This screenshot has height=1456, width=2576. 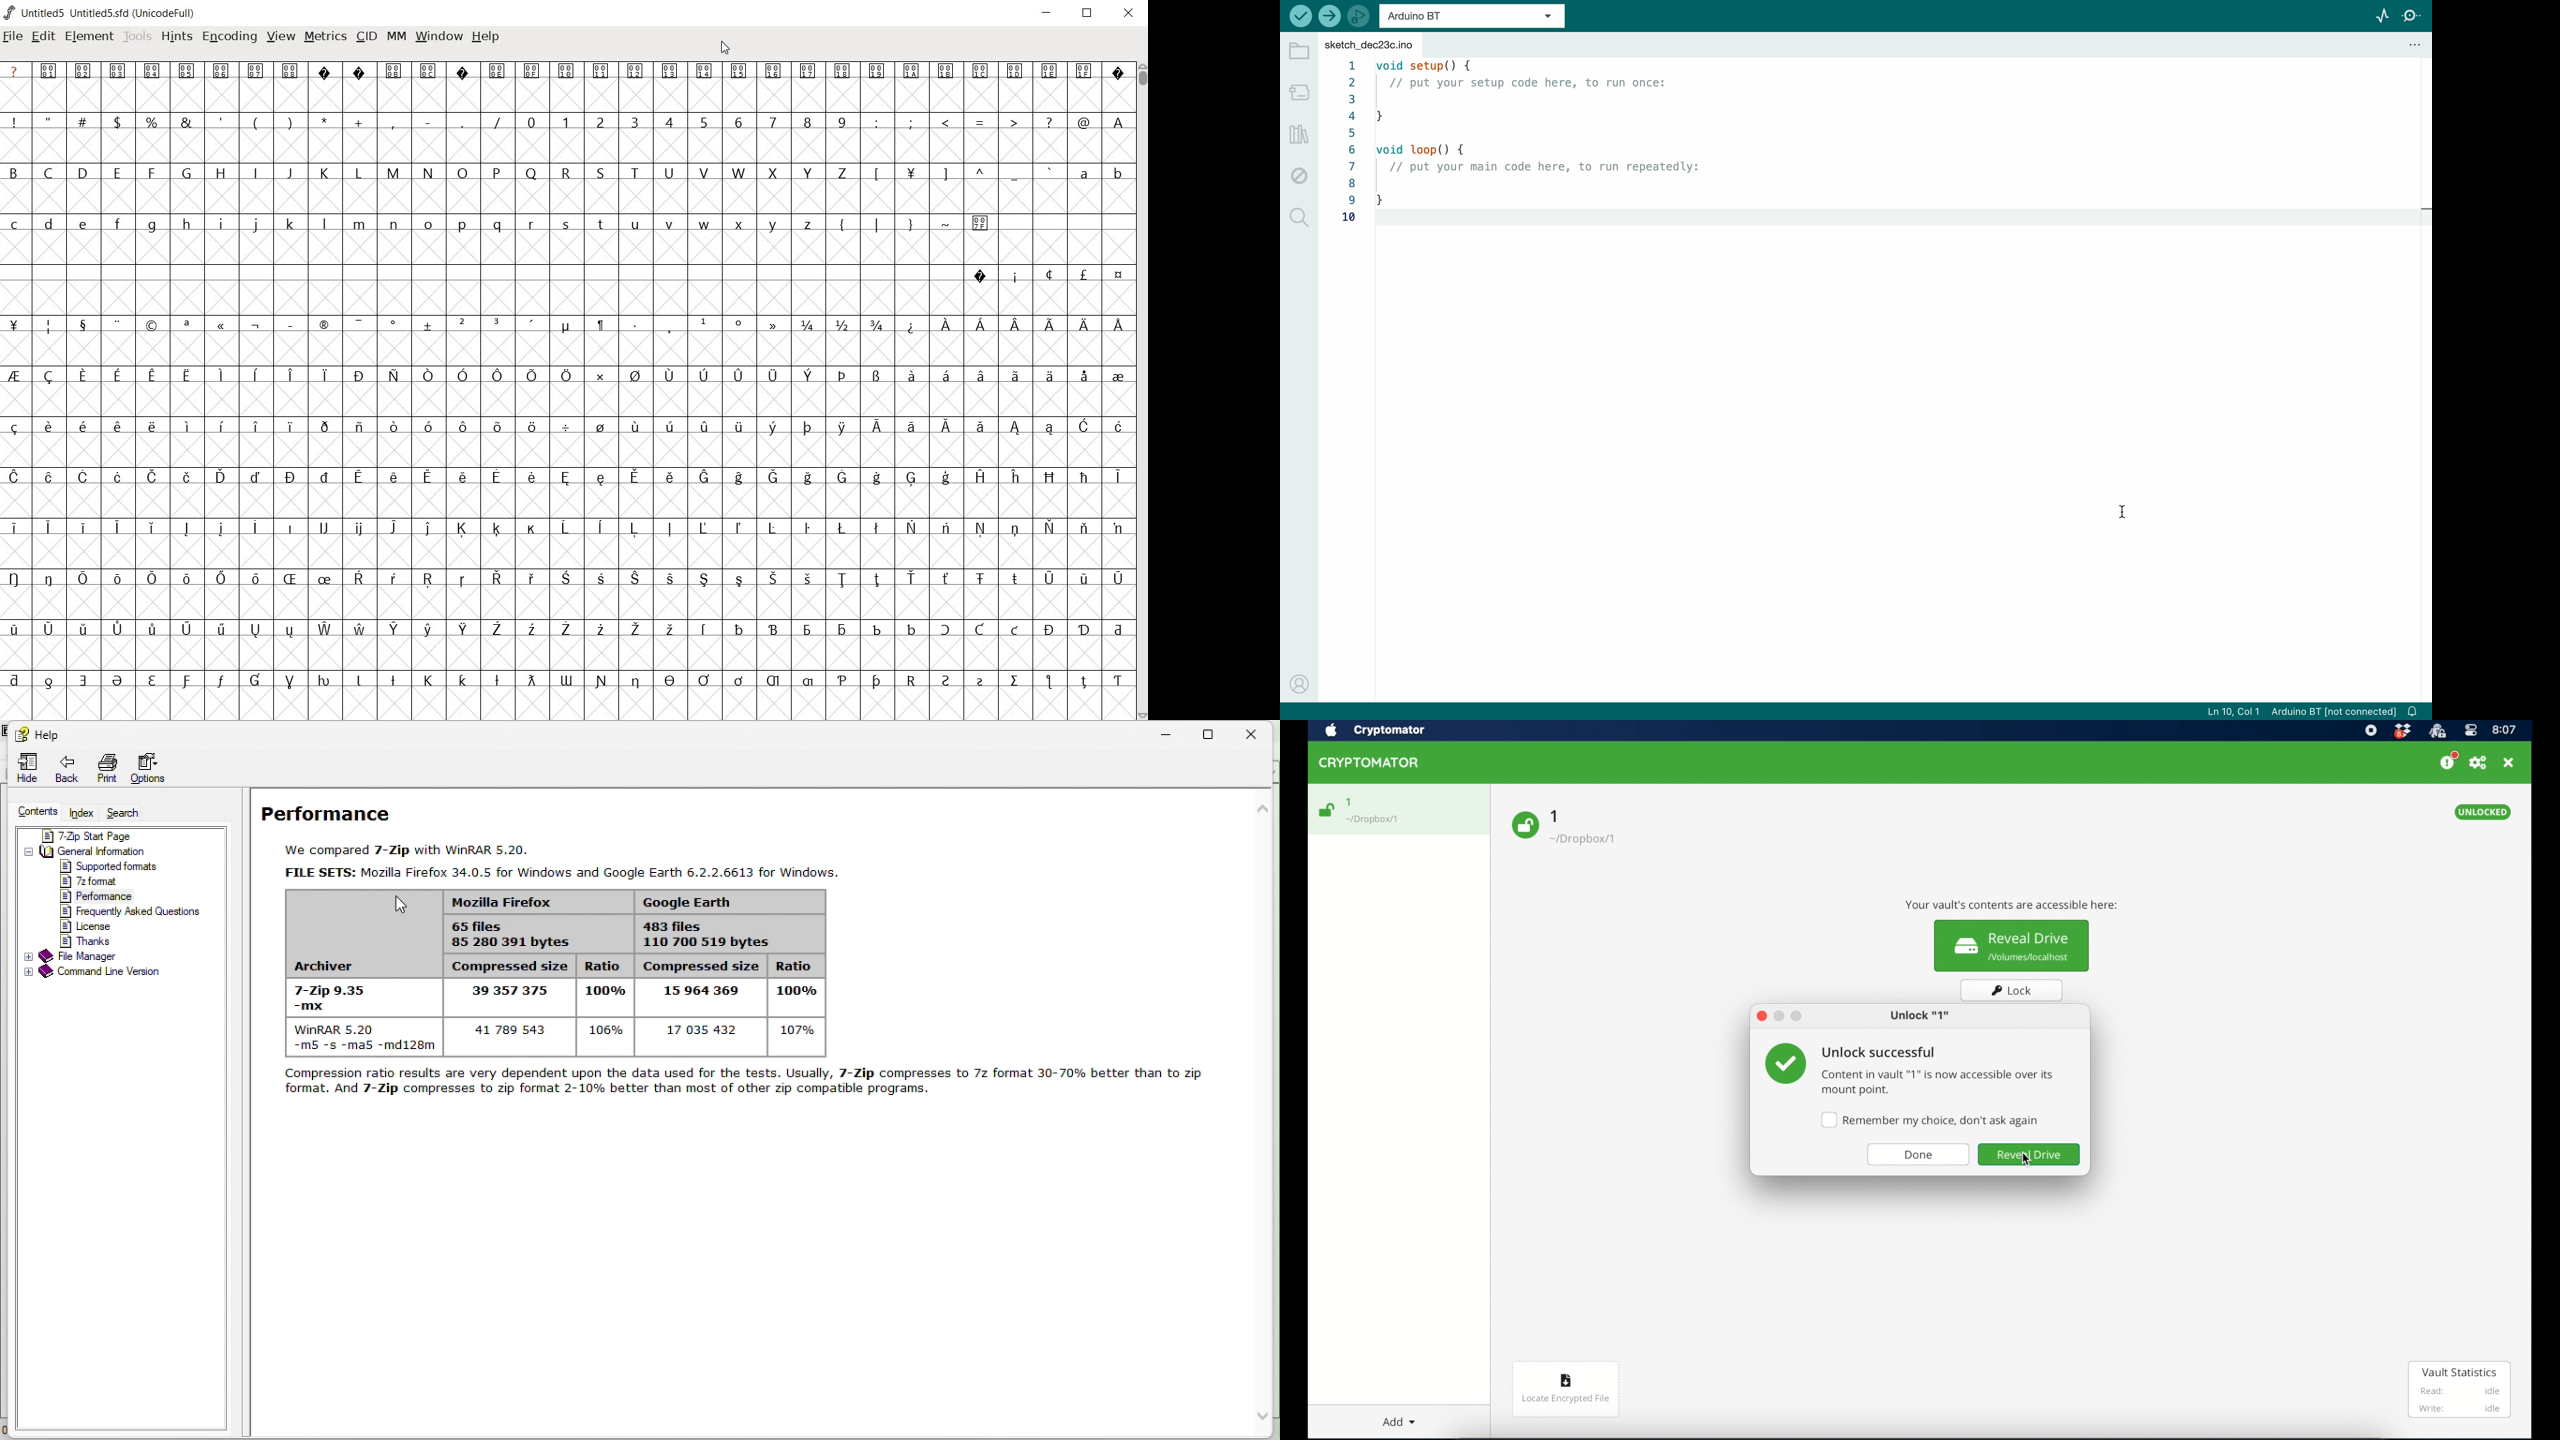 I want to click on D, so click(x=82, y=172).